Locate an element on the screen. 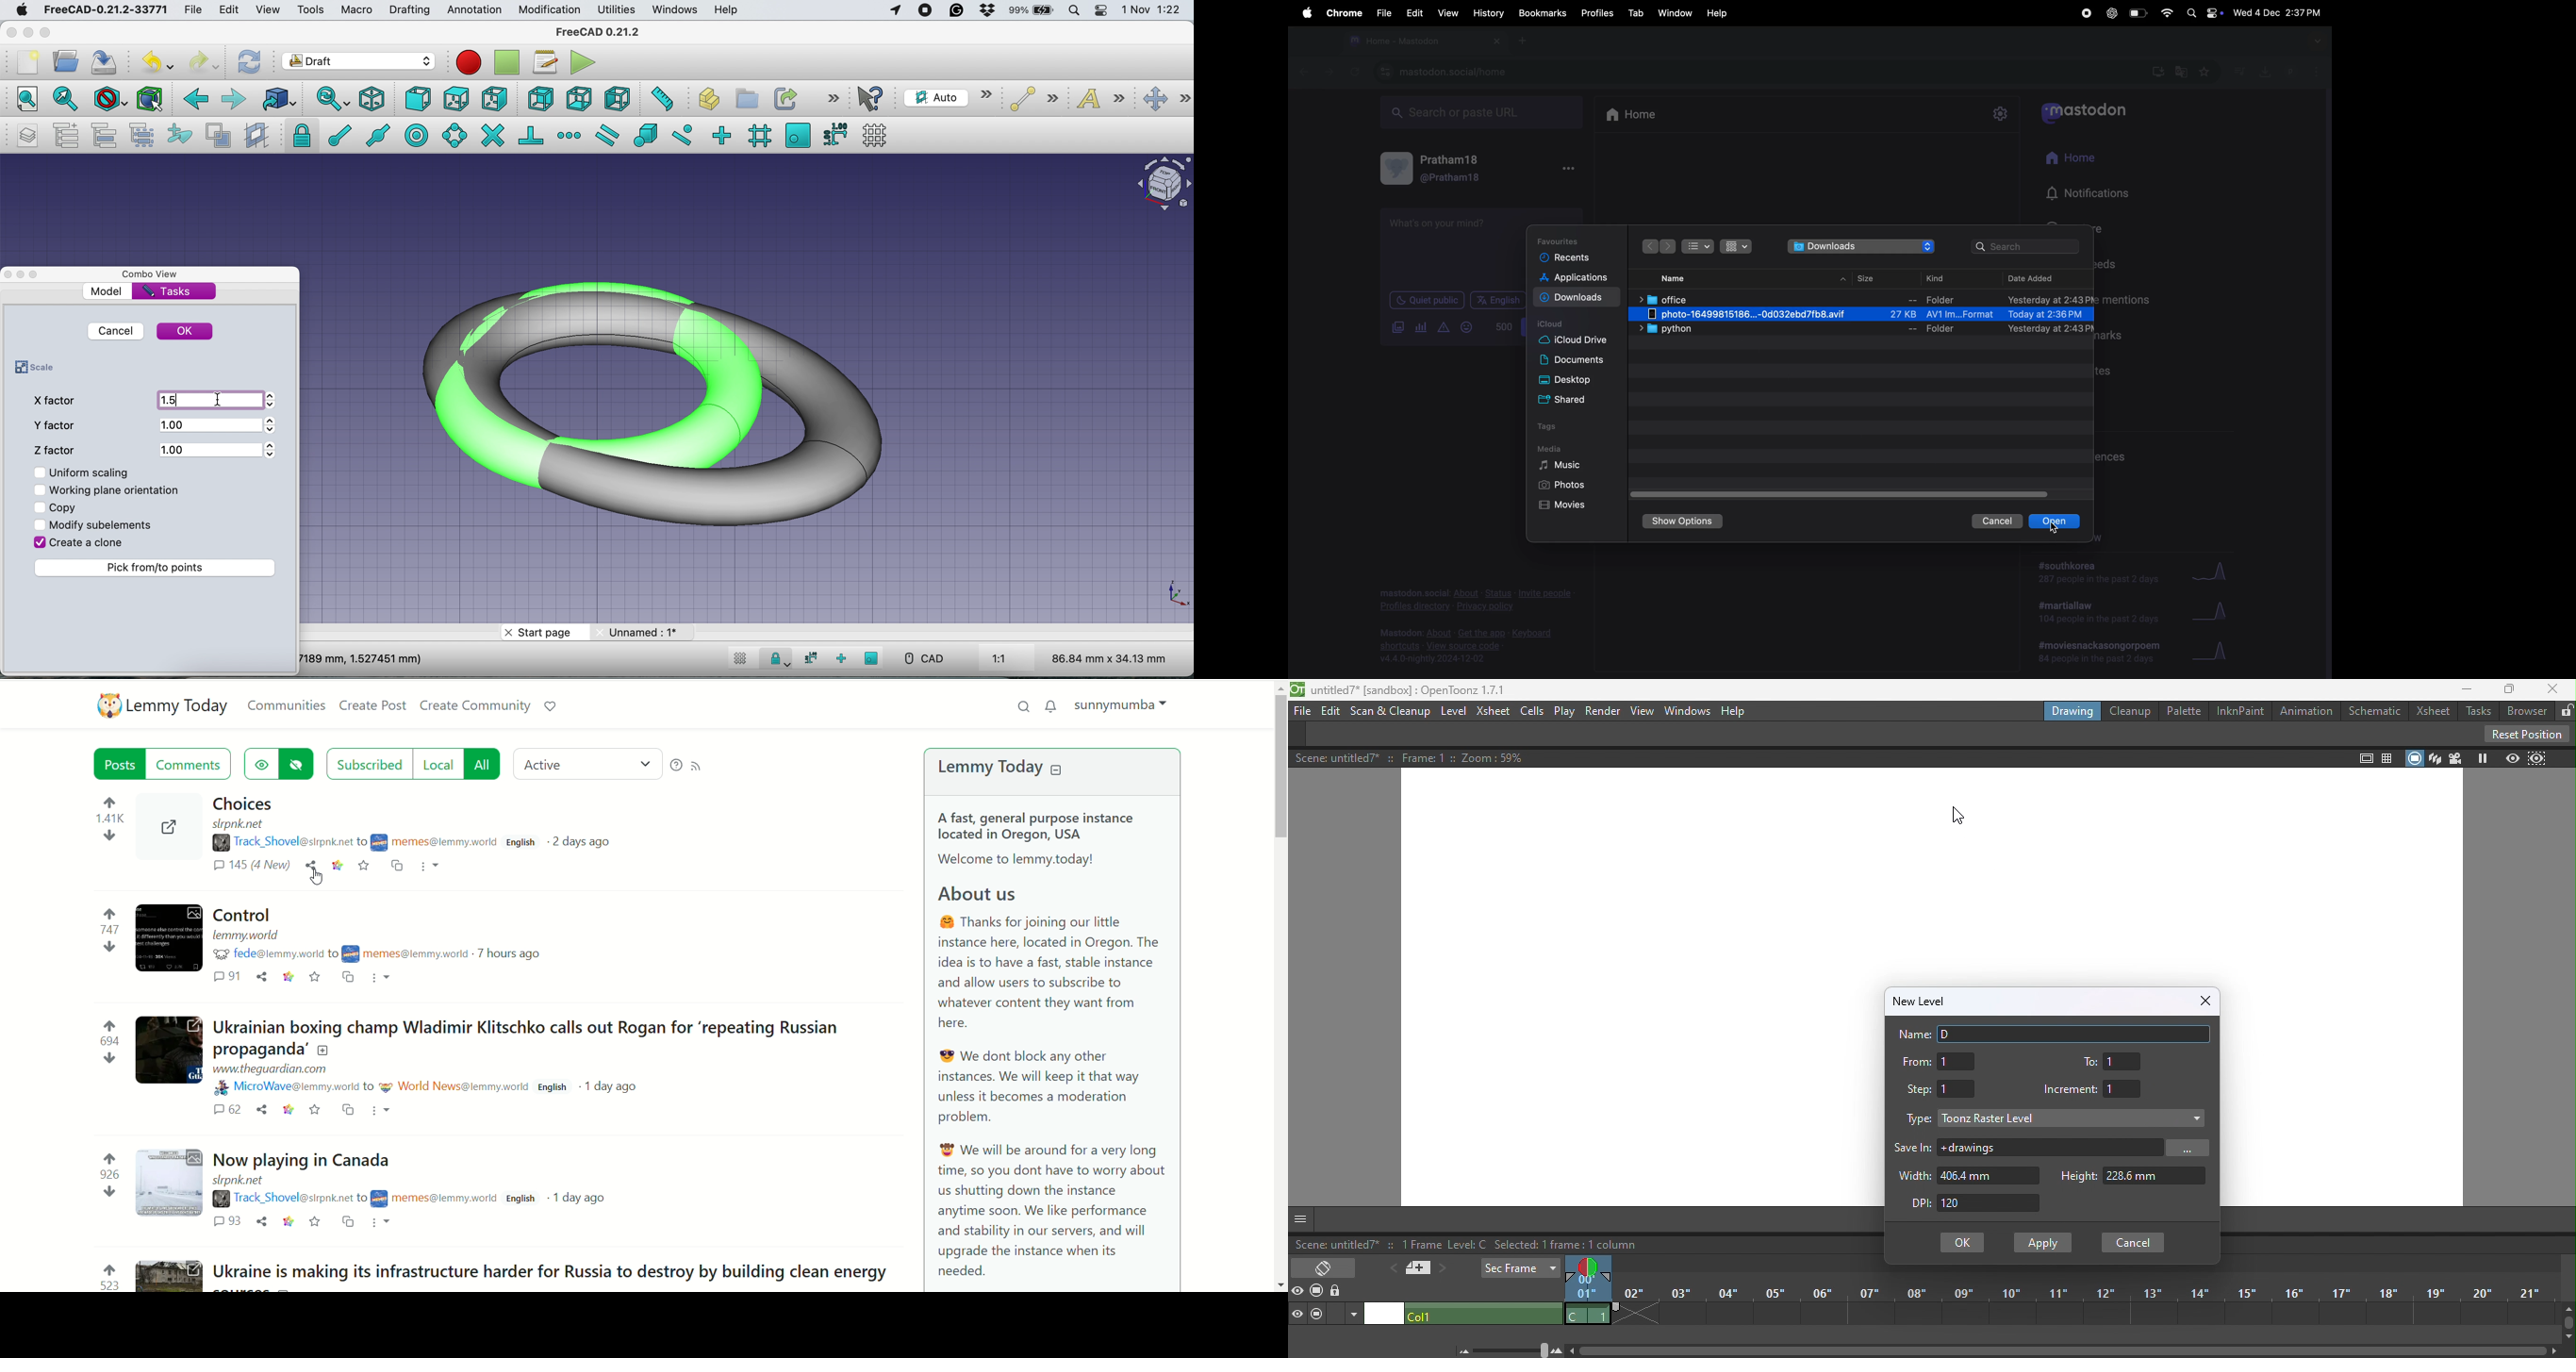 The image size is (2576, 1372). x factor is located at coordinates (56, 400).